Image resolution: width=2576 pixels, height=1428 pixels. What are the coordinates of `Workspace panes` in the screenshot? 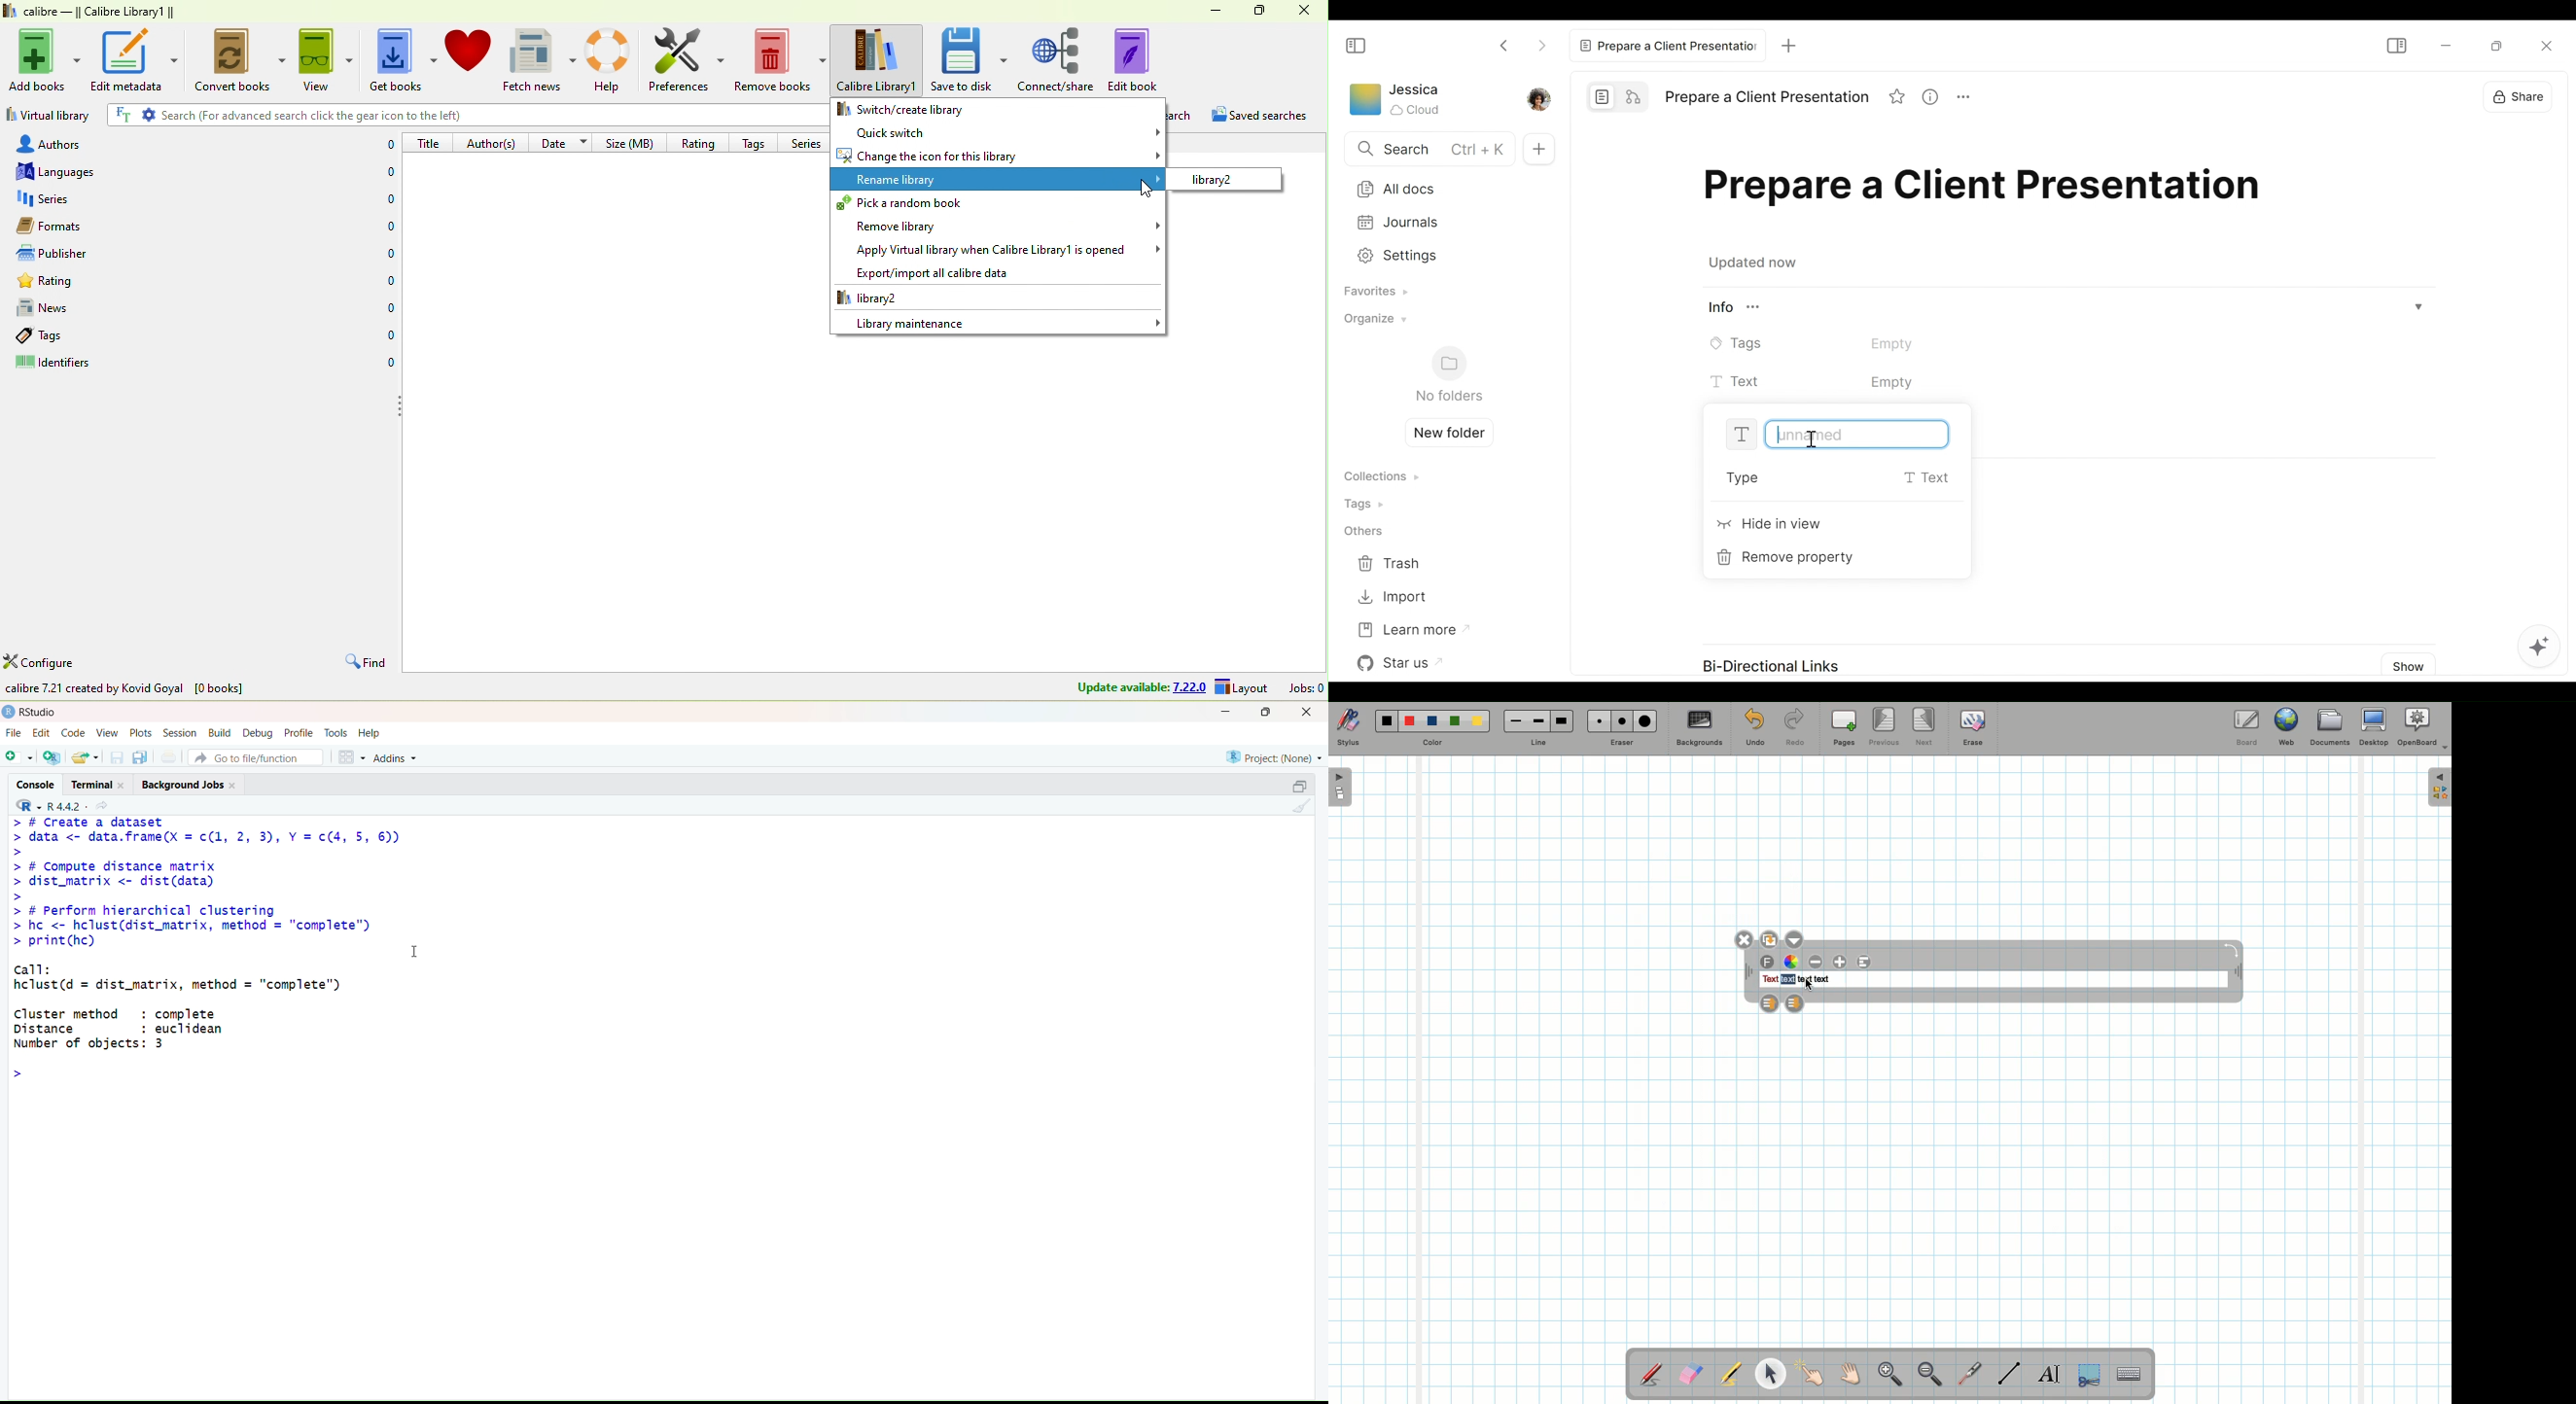 It's located at (352, 755).